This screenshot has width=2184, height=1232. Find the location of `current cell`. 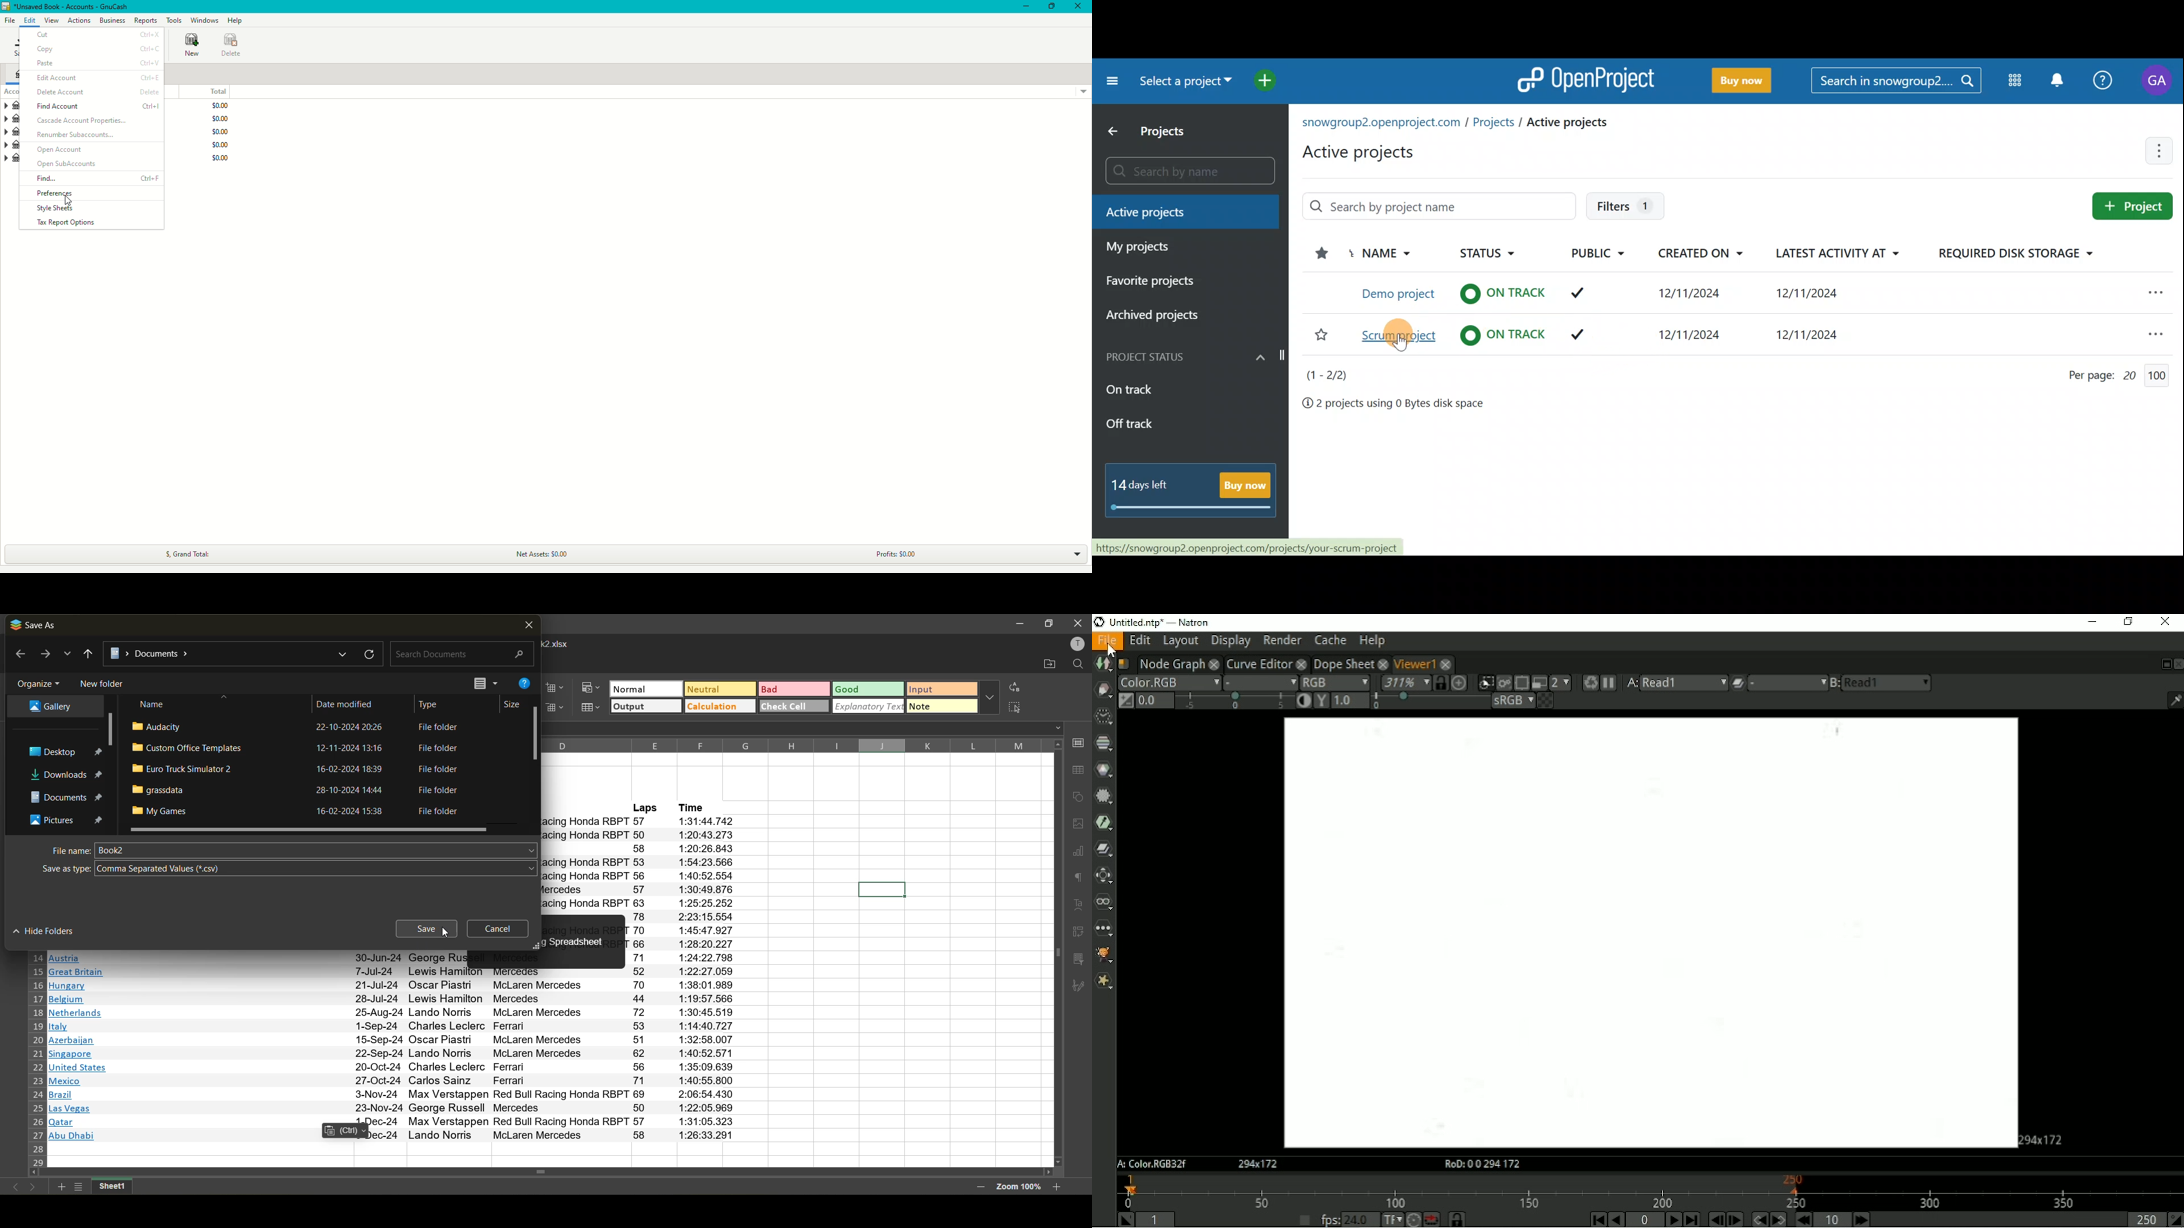

current cell is located at coordinates (880, 889).